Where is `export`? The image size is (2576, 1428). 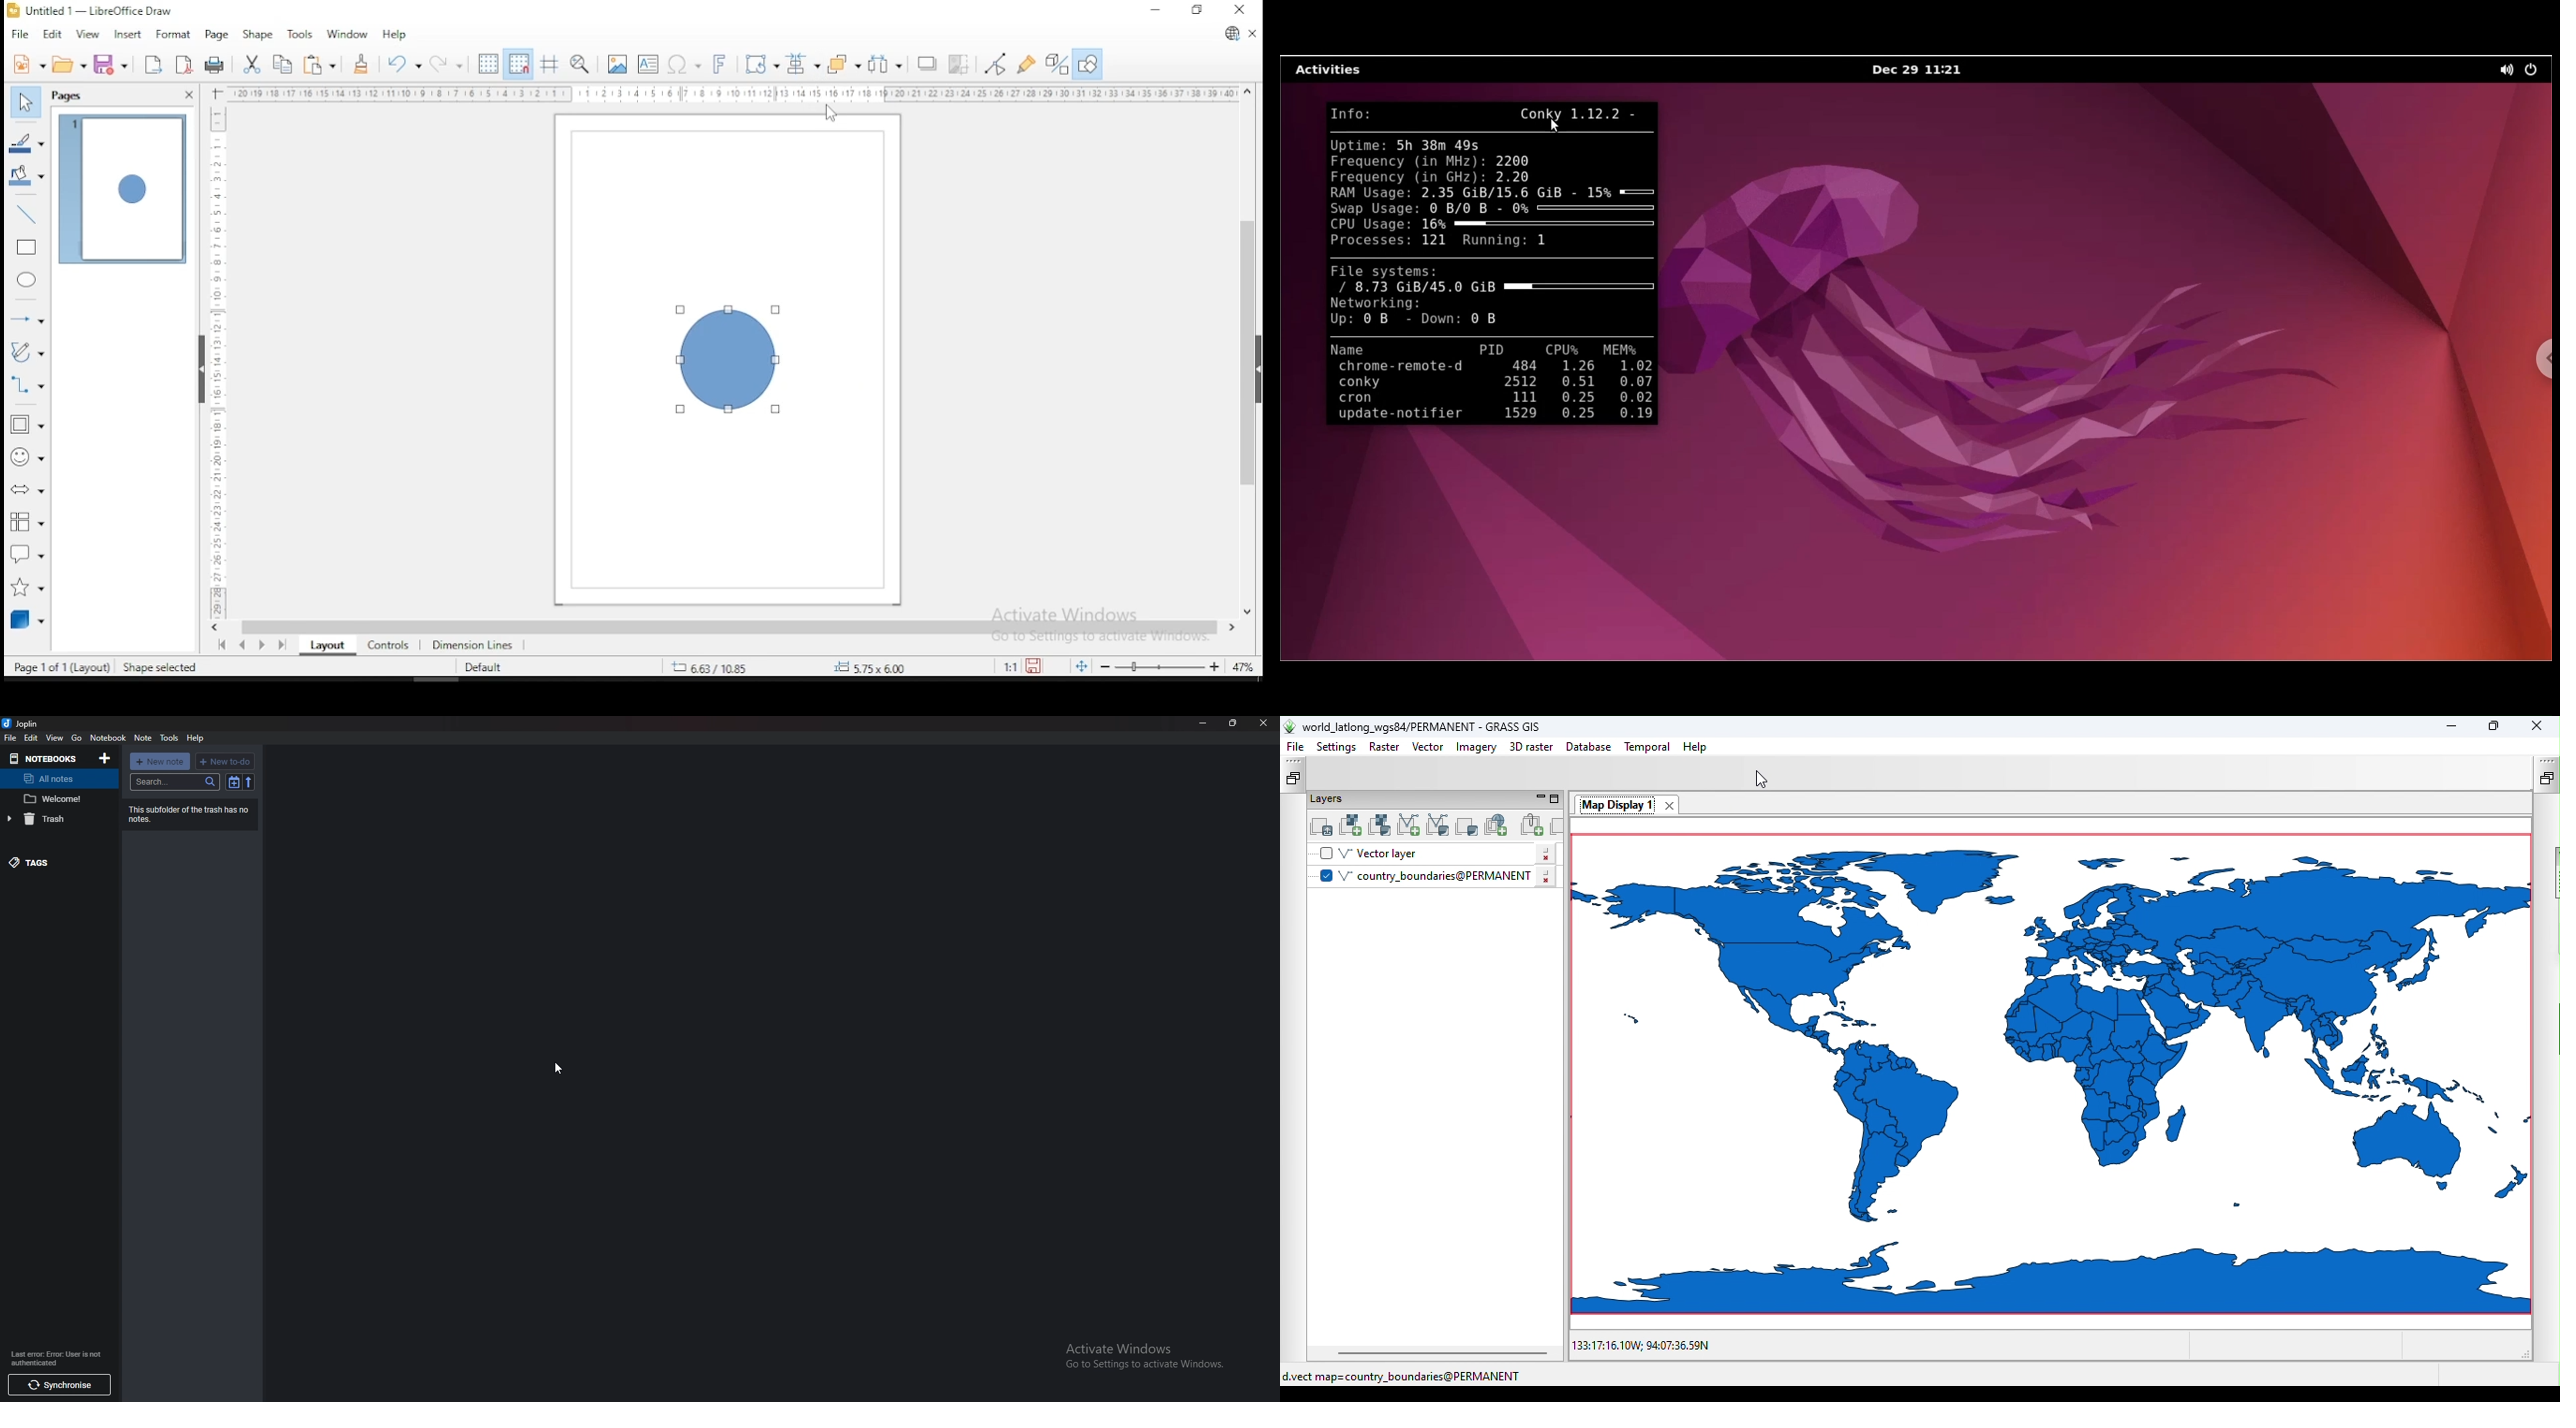 export is located at coordinates (151, 65).